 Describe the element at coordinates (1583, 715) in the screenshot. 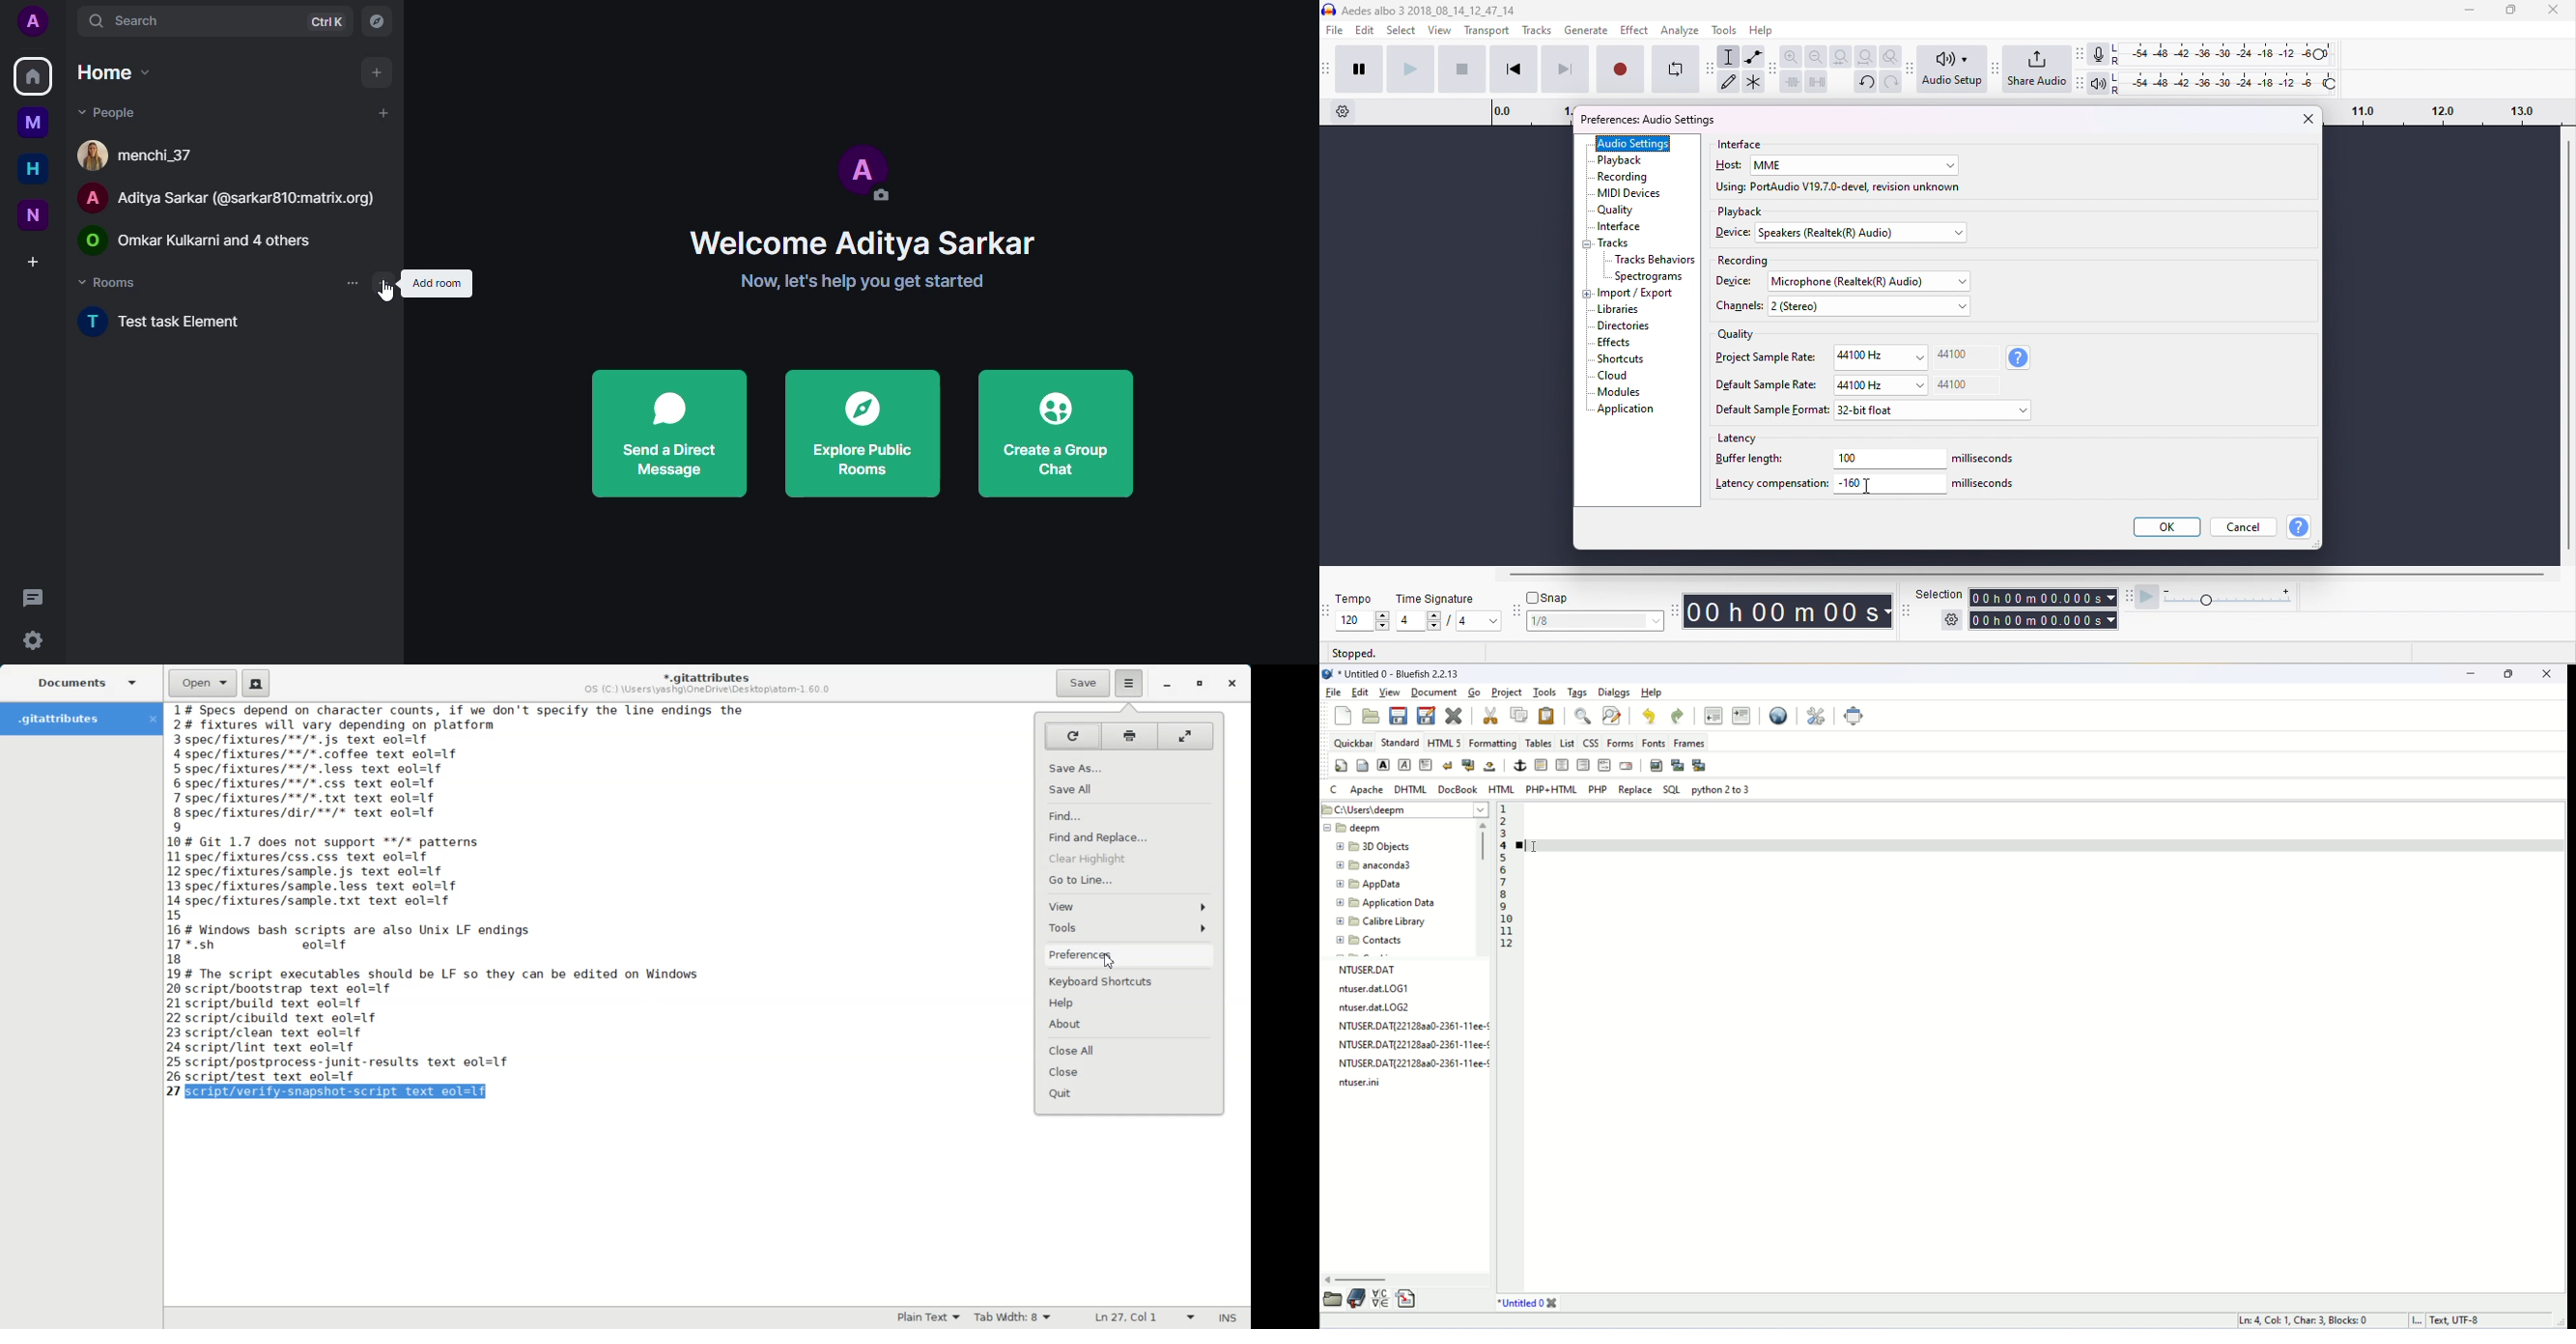

I see `show find bar` at that location.